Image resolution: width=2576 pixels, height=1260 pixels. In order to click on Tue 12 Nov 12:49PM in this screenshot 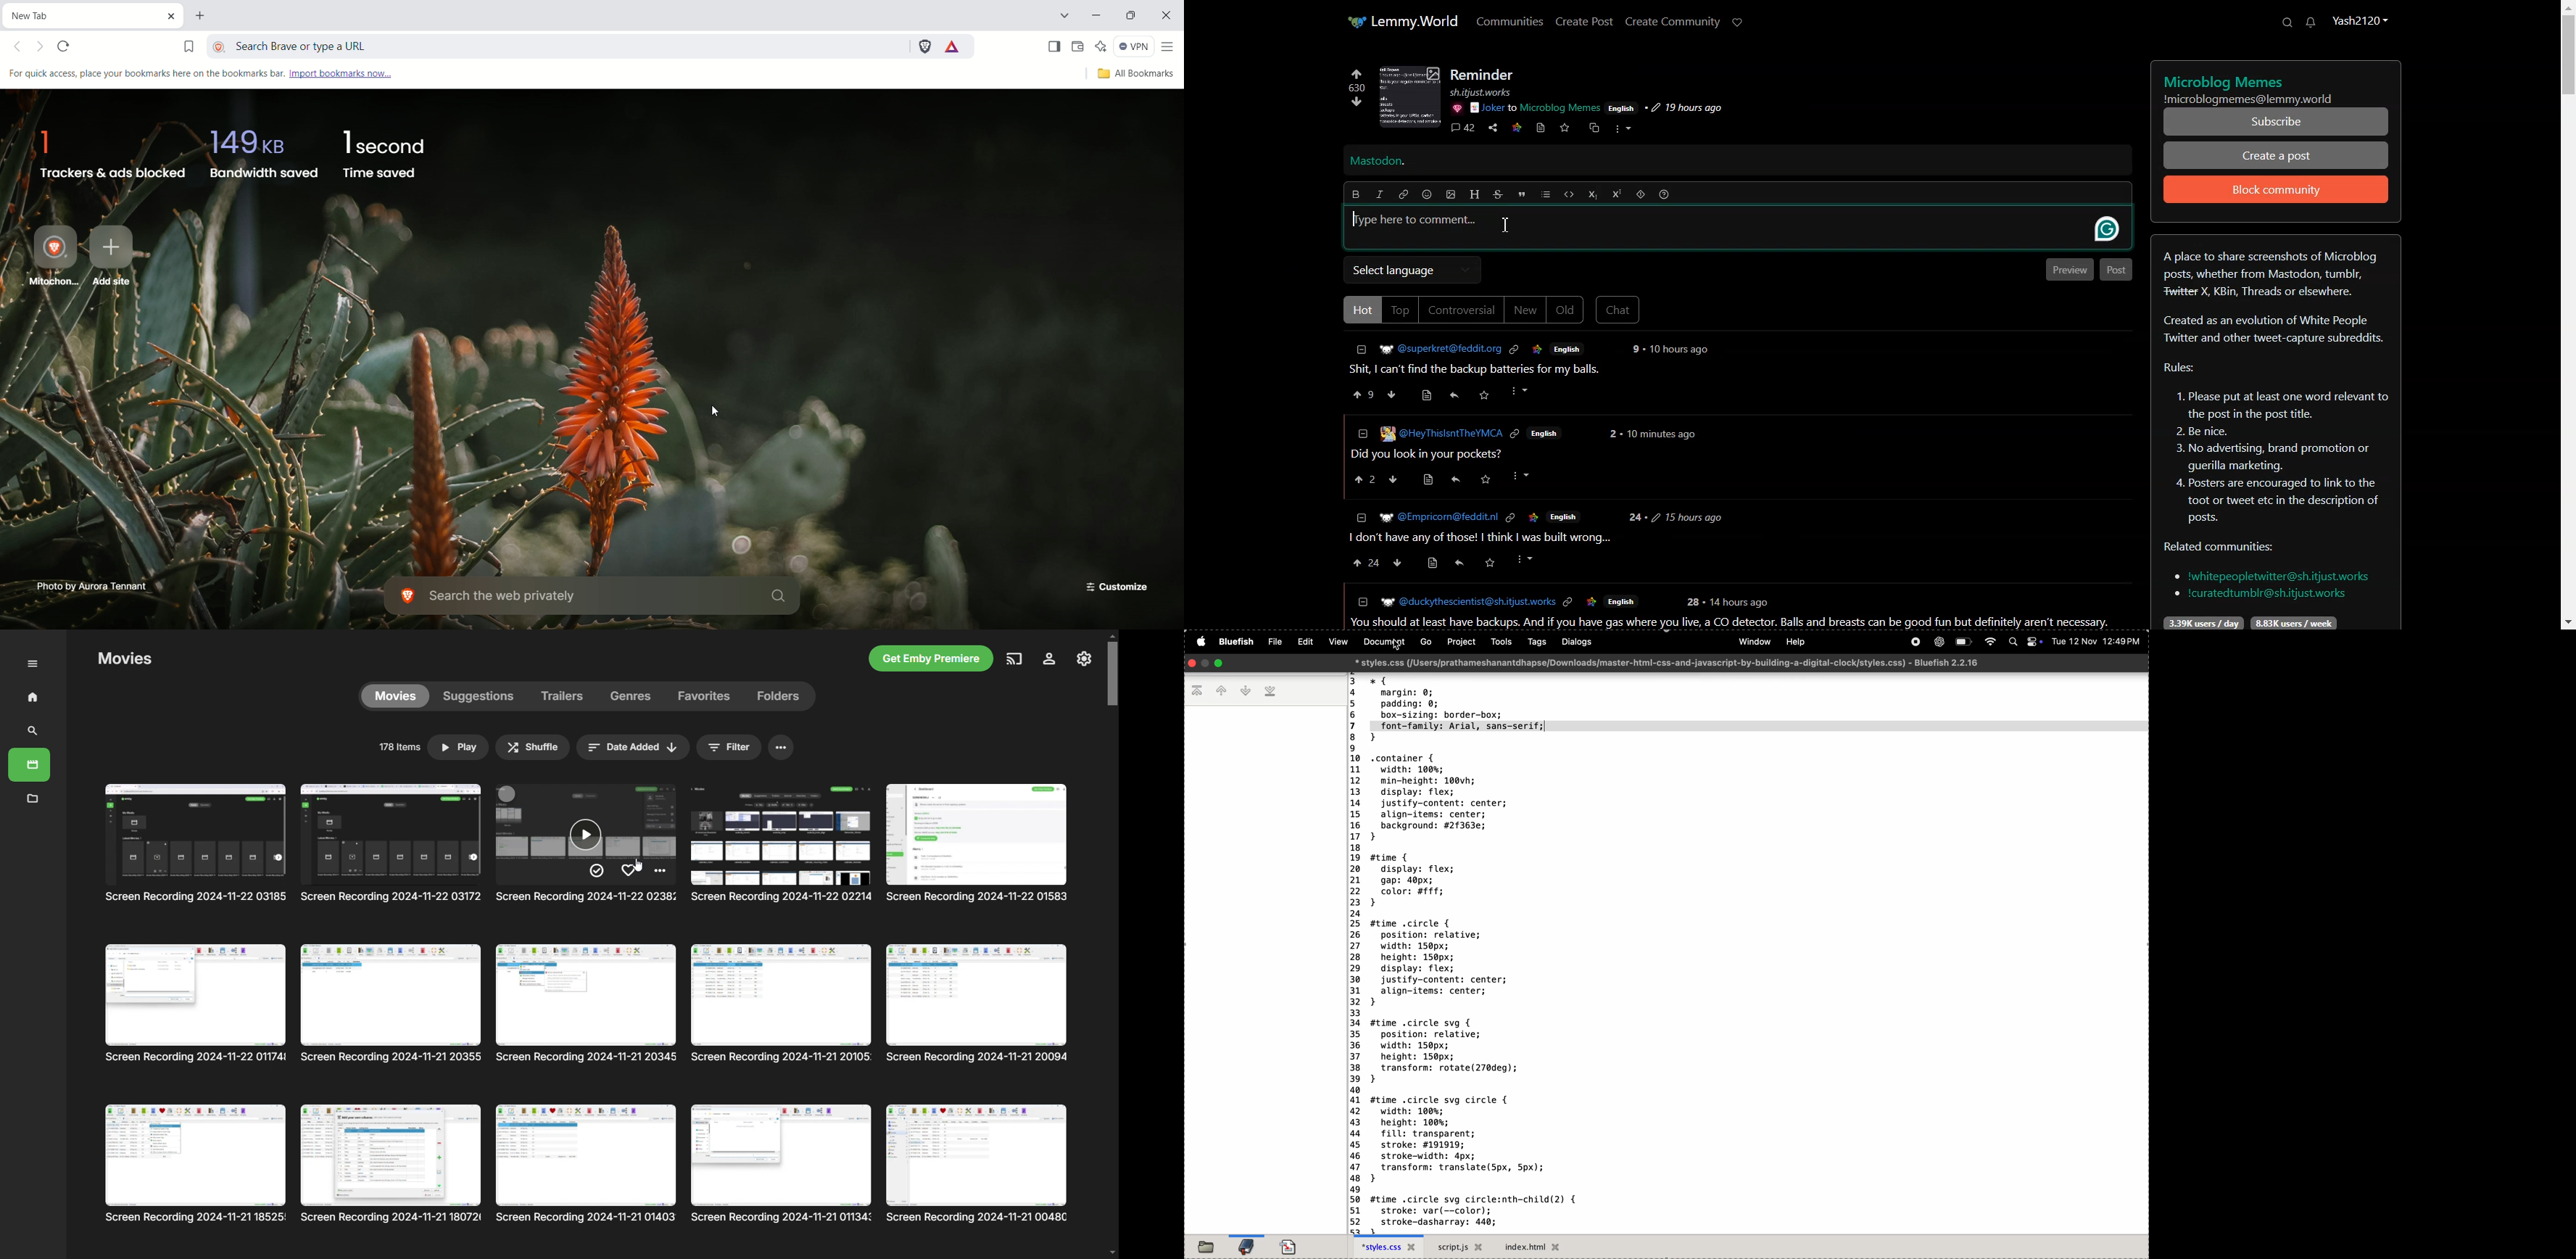, I will do `click(2095, 643)`.